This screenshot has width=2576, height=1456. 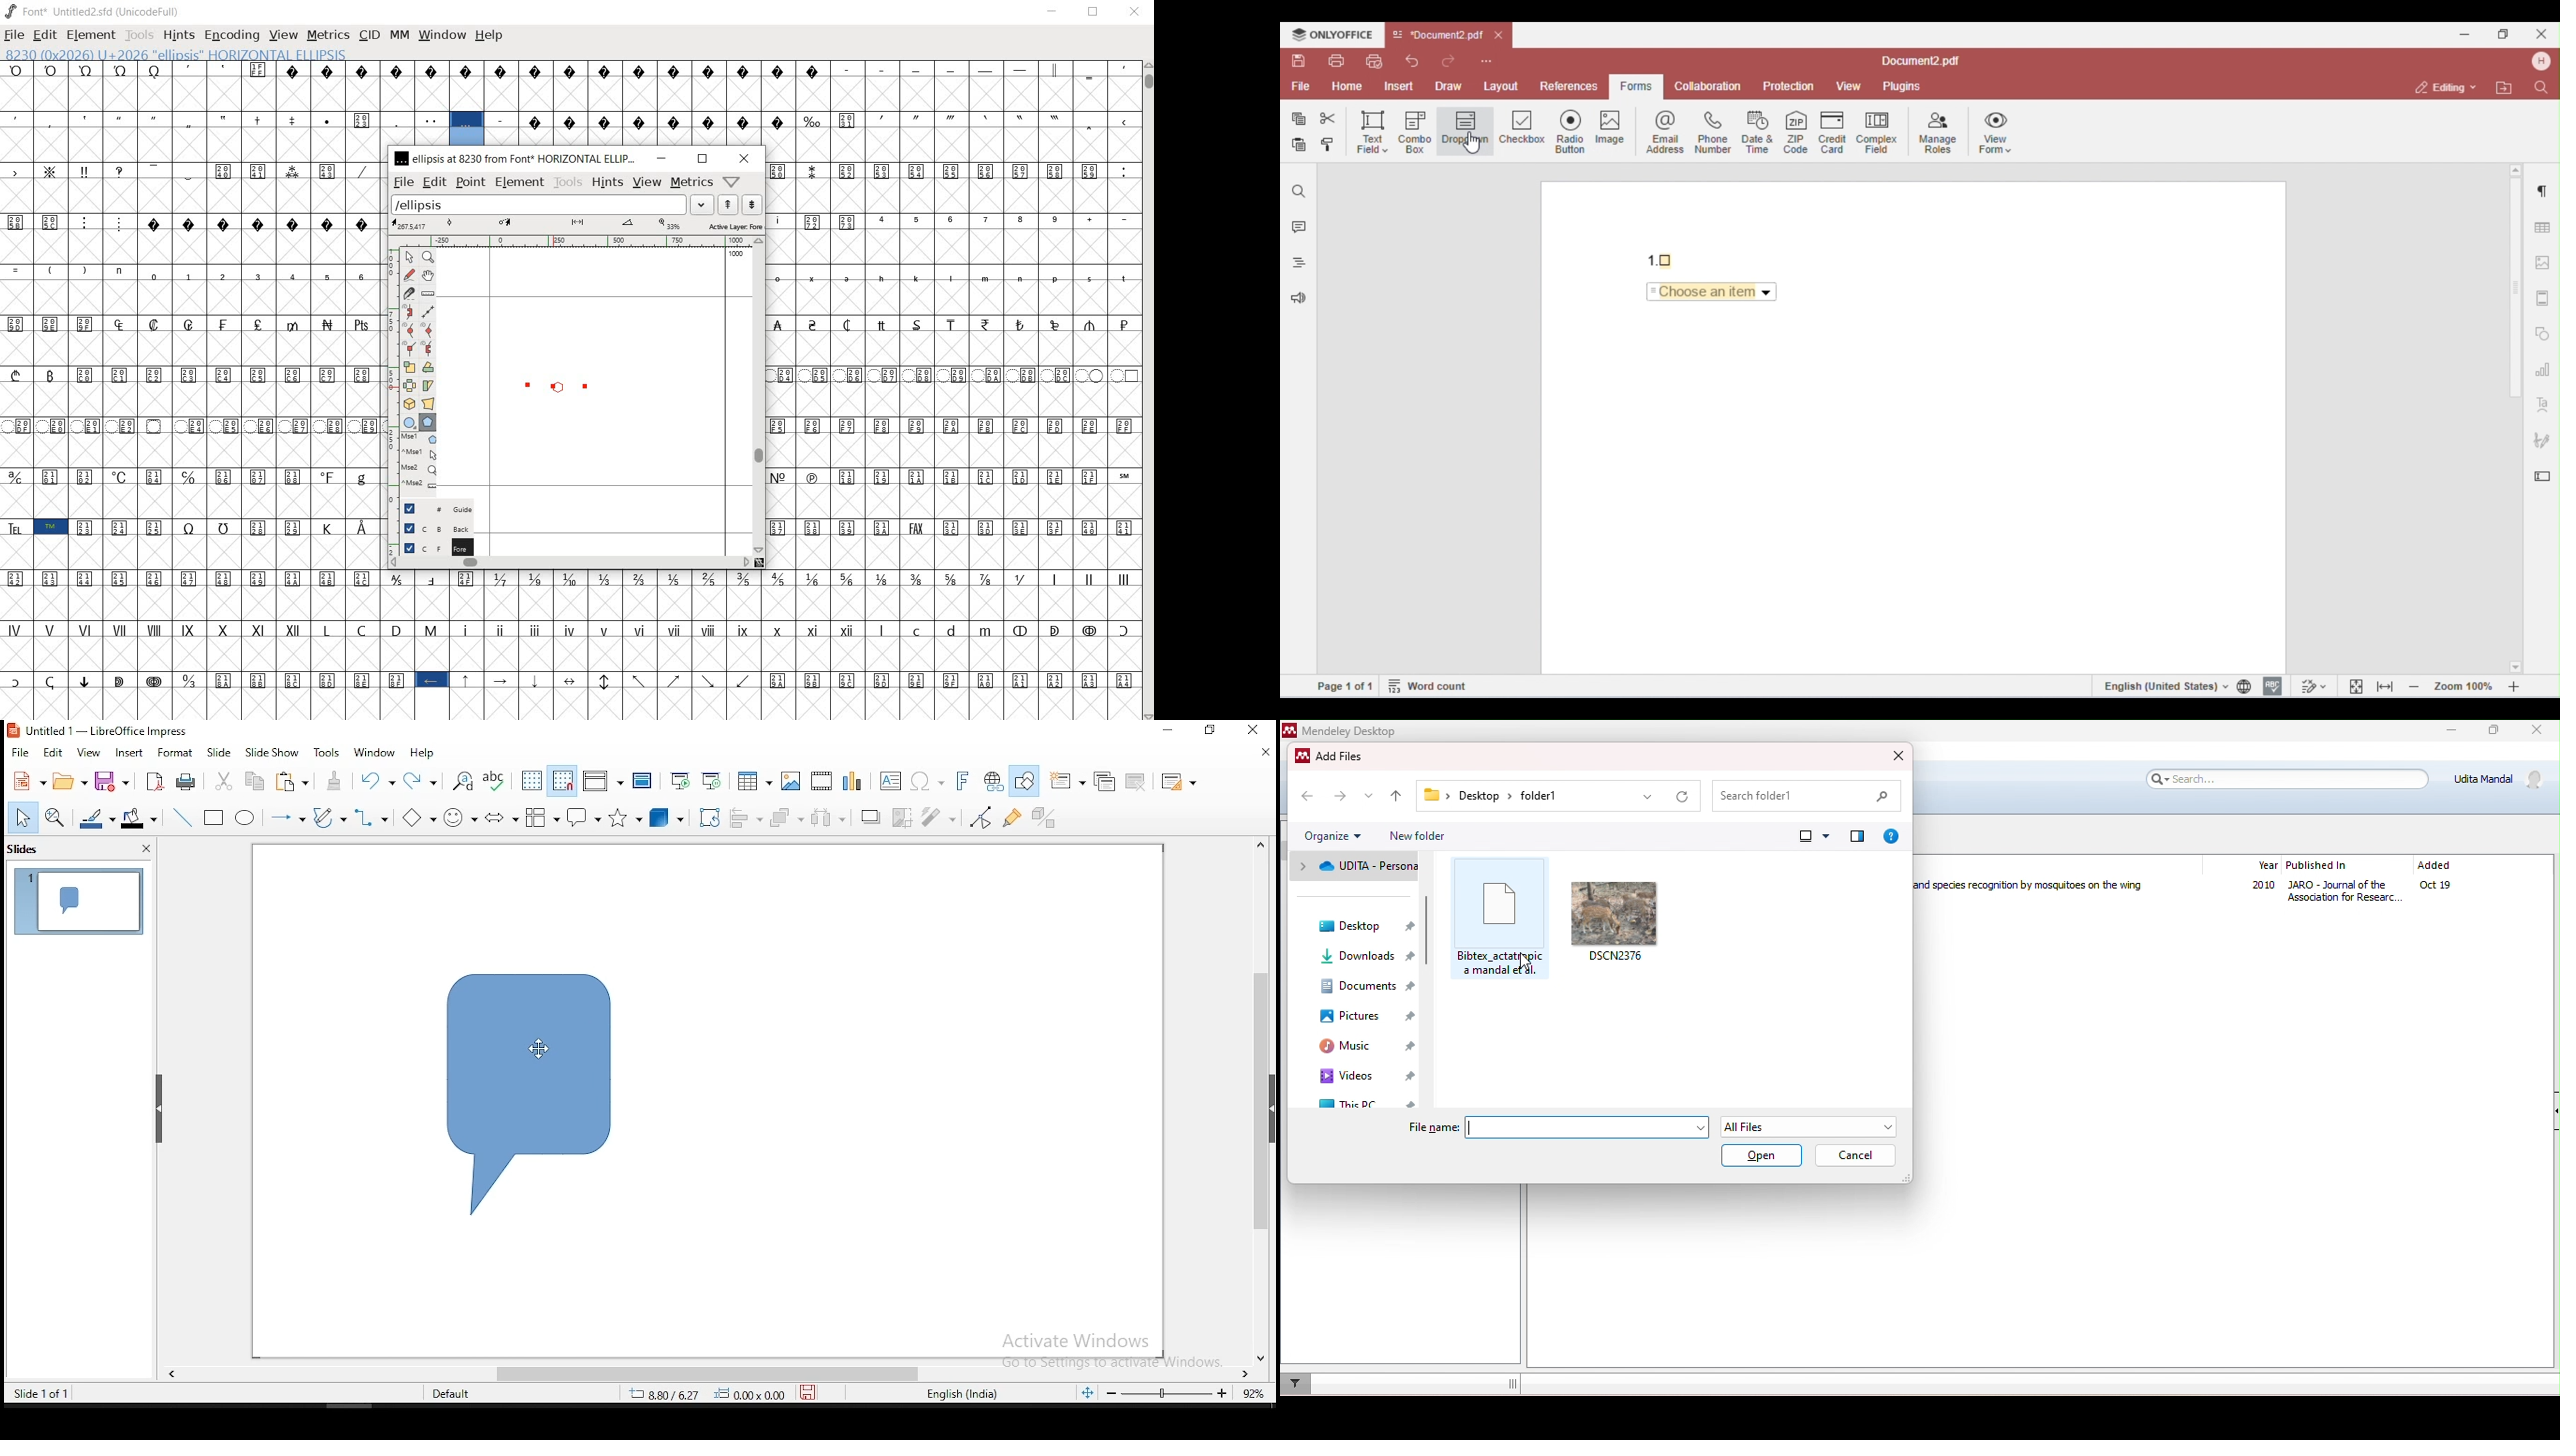 What do you see at coordinates (2556, 1111) in the screenshot?
I see `Collapse/Expand` at bounding box center [2556, 1111].